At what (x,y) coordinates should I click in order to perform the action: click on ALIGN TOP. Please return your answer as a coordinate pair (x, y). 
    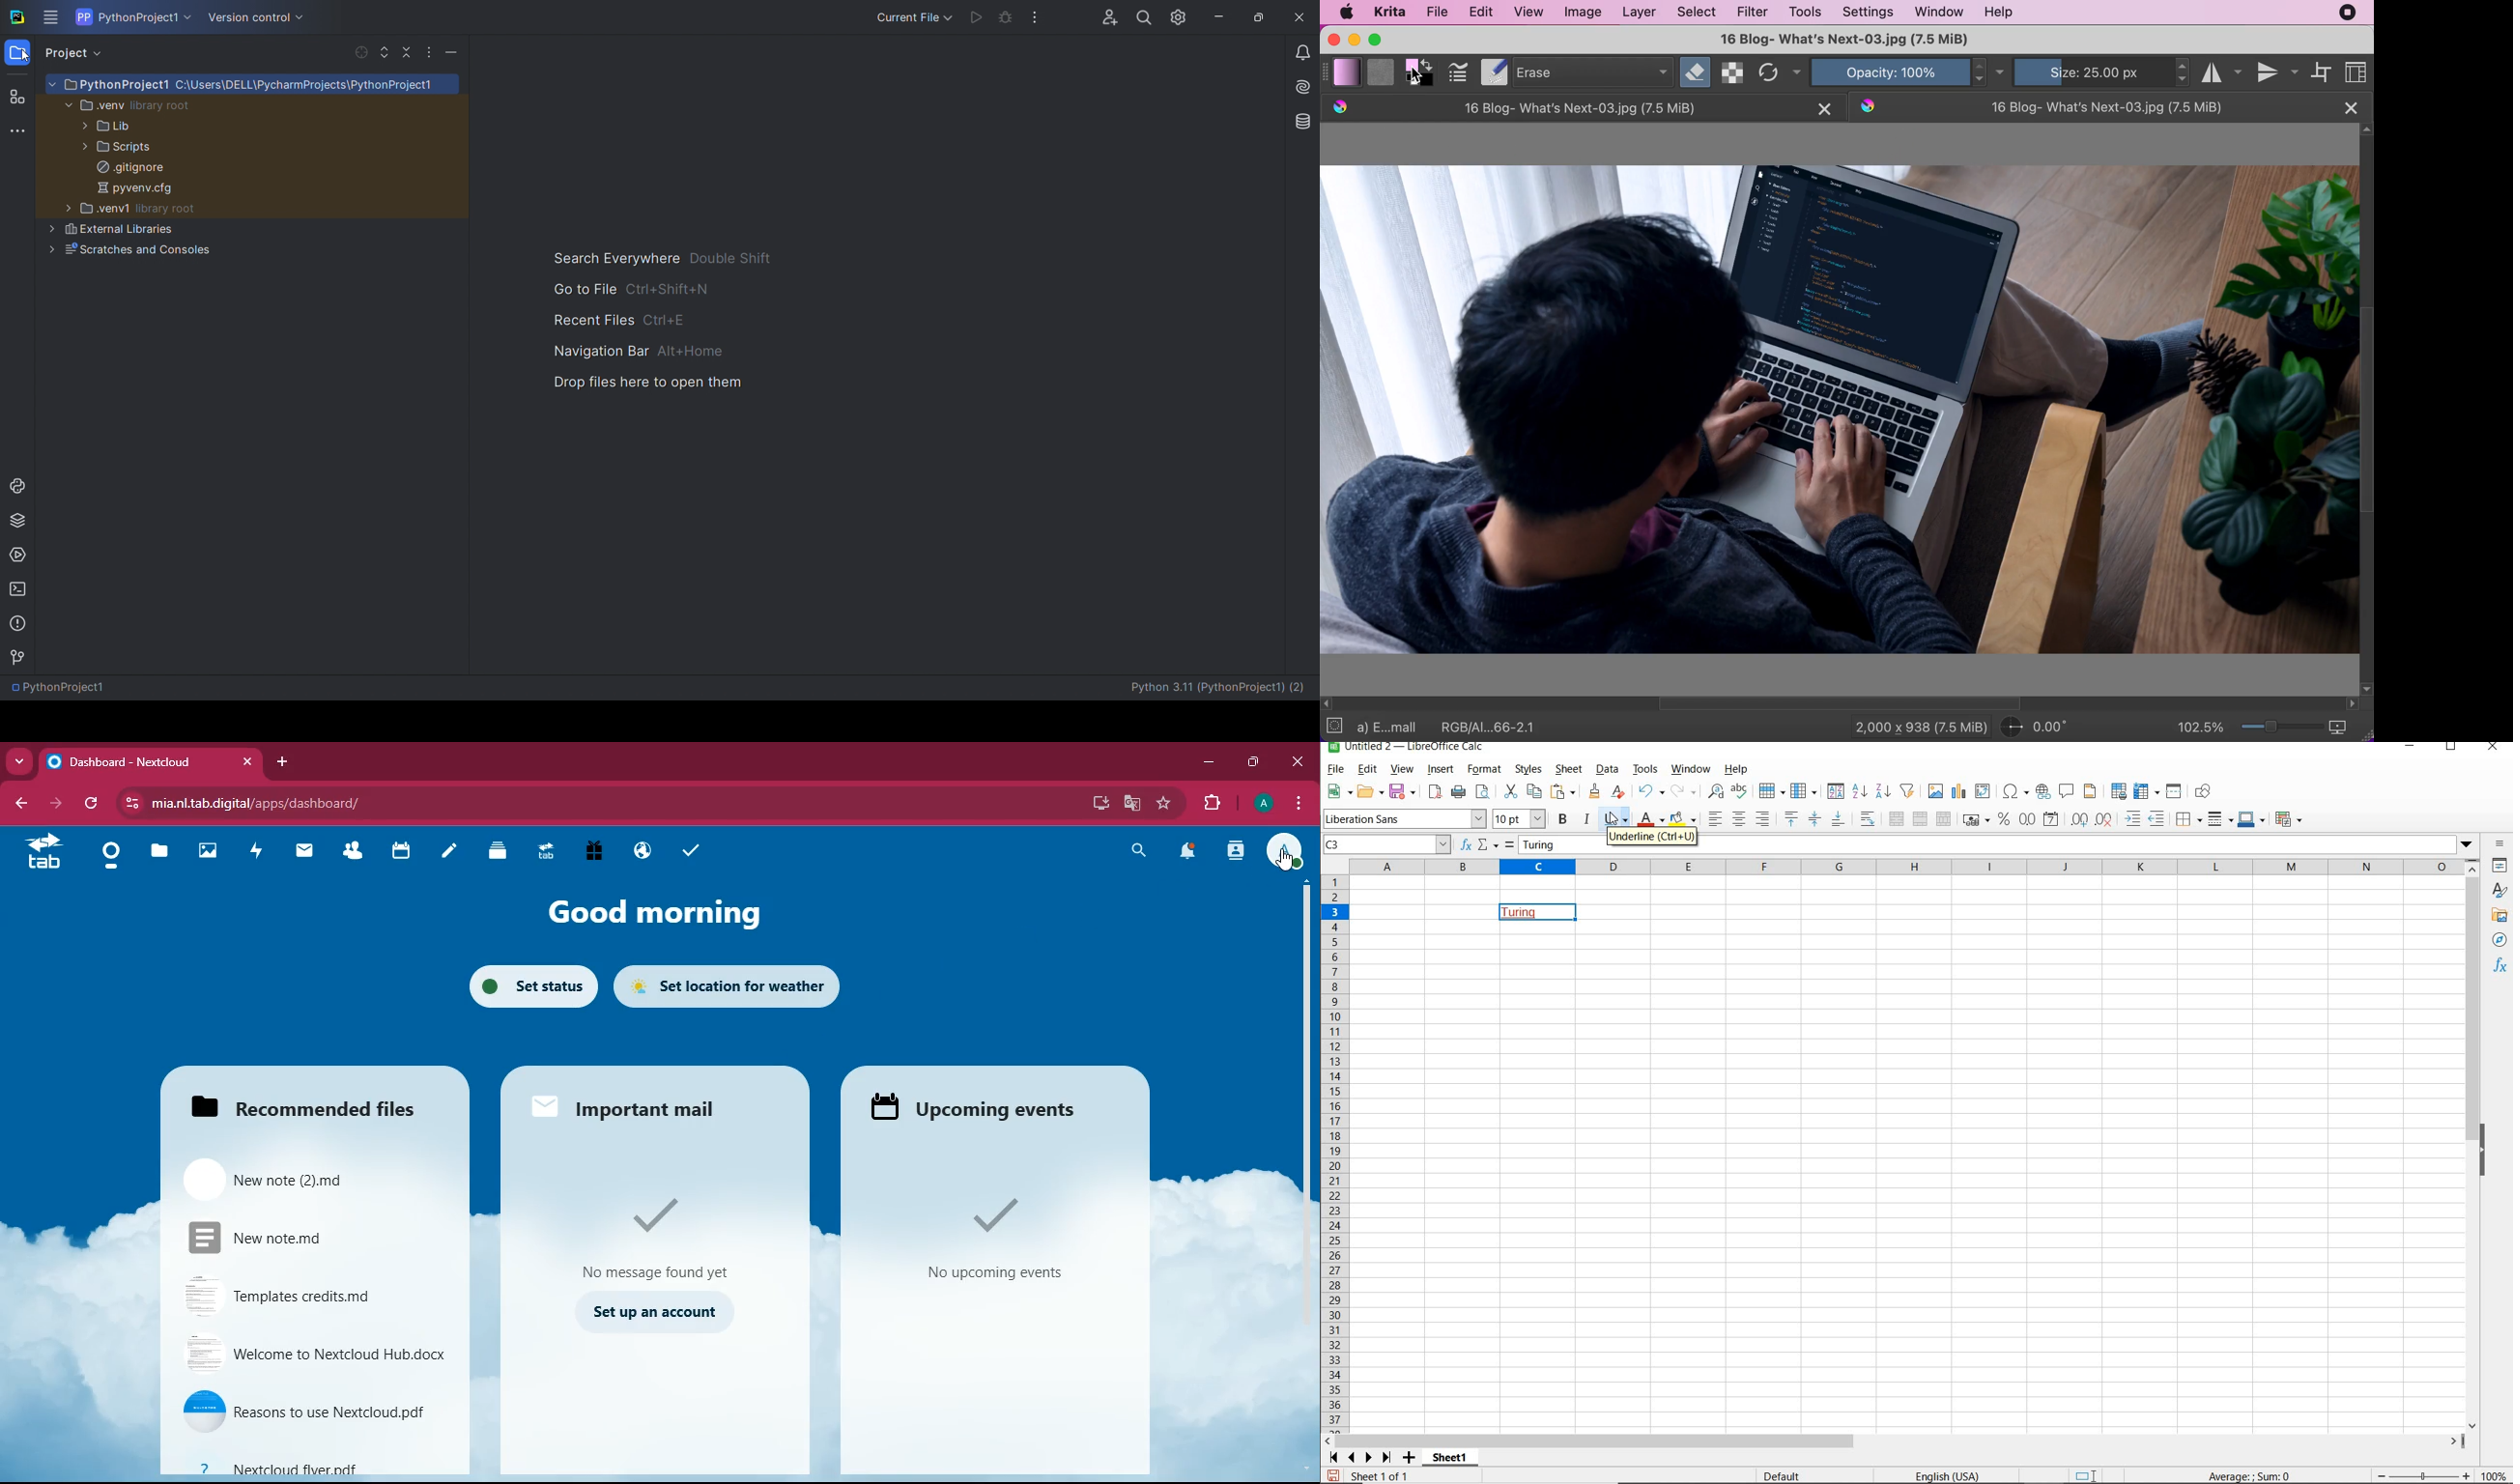
    Looking at the image, I should click on (1790, 820).